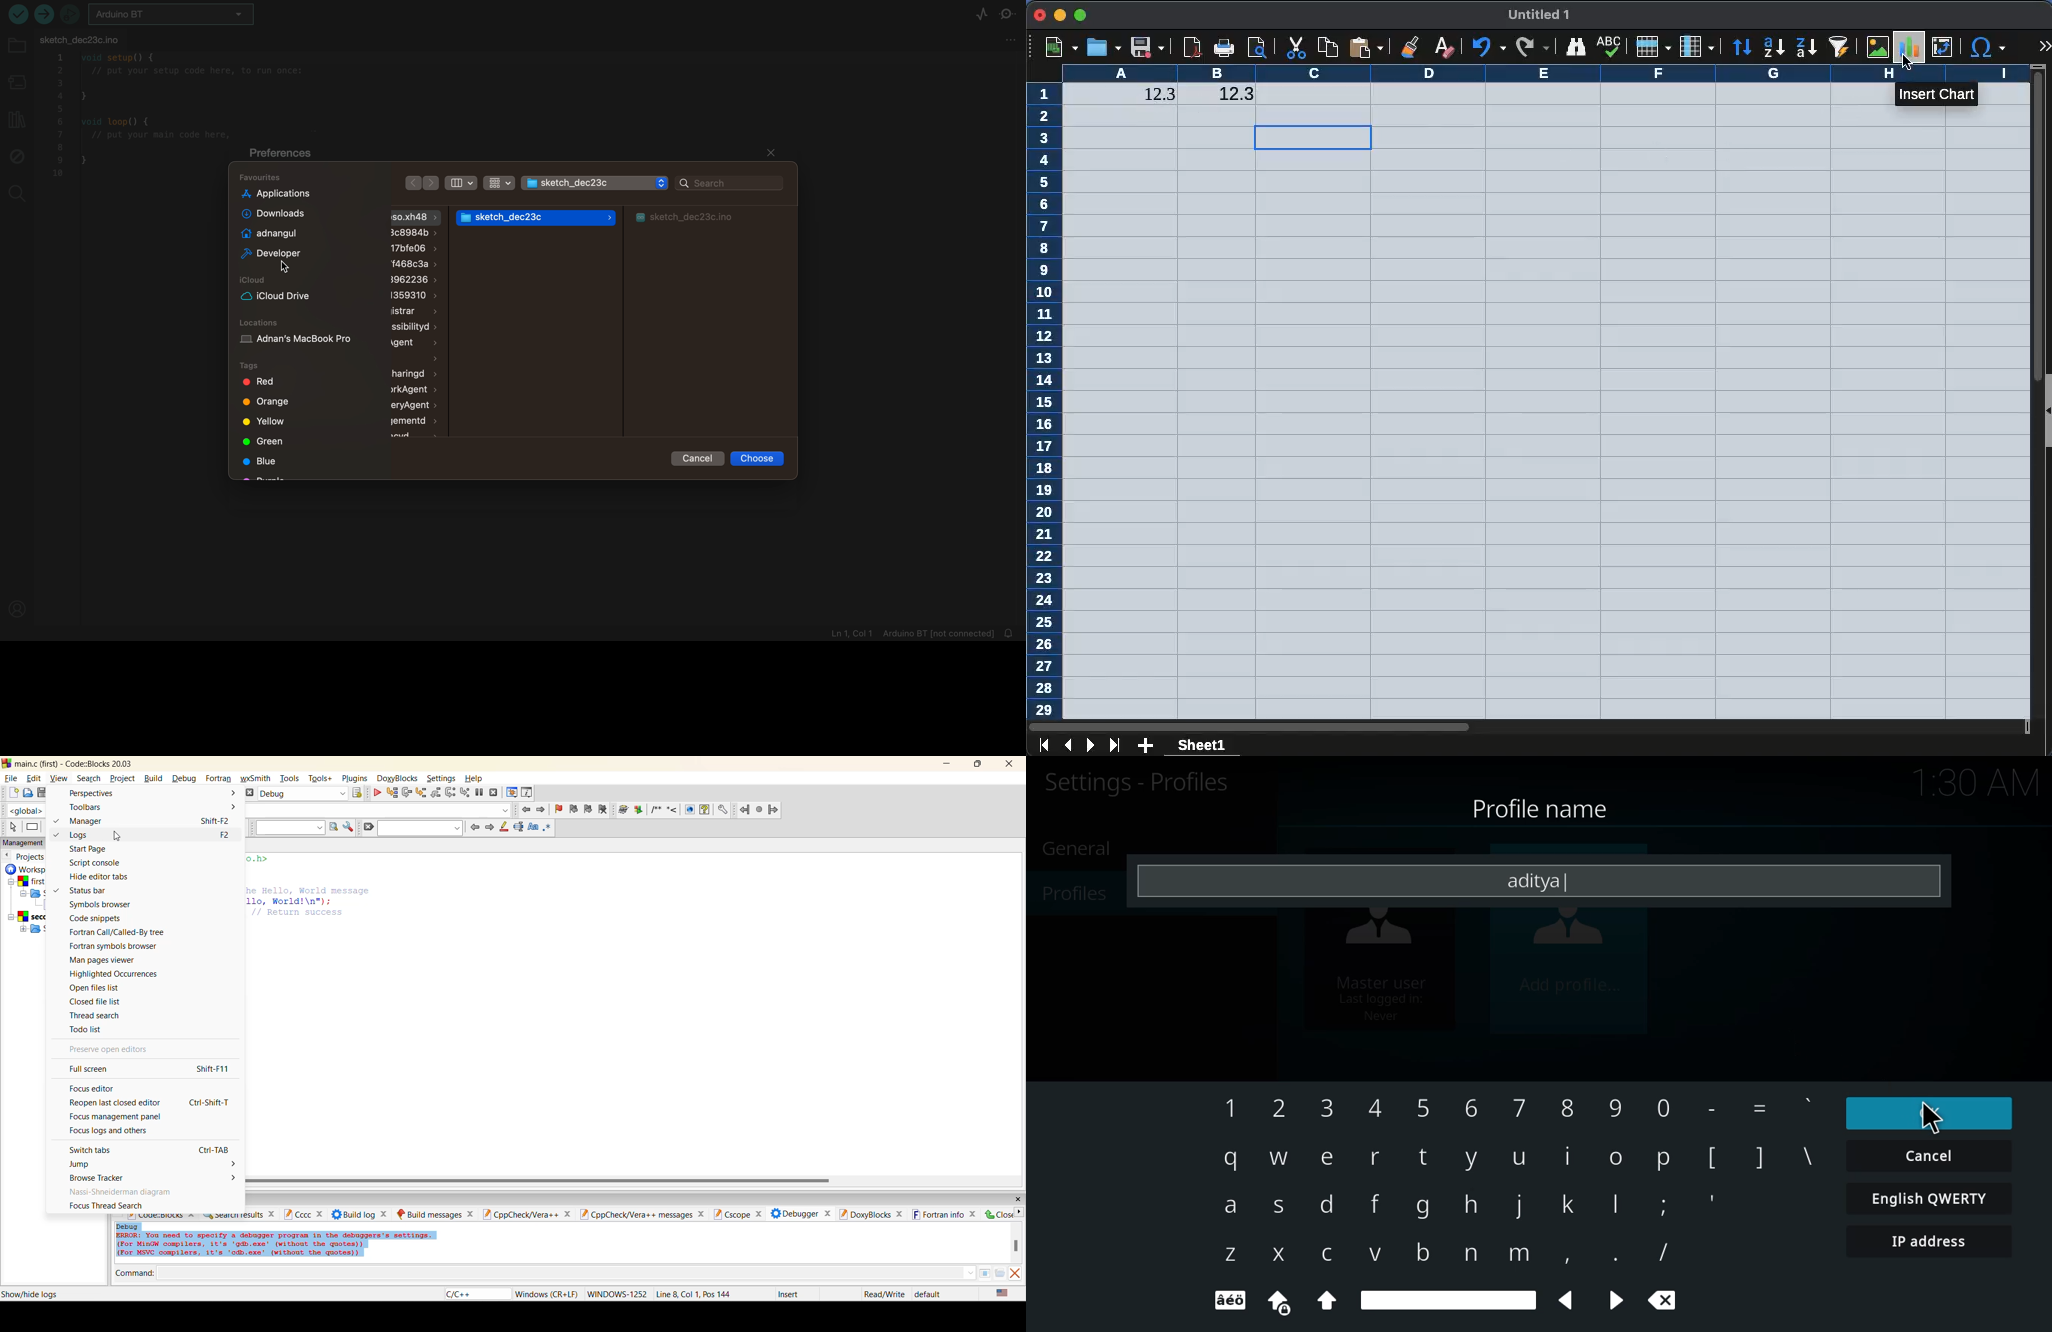  What do you see at coordinates (1467, 1203) in the screenshot?
I see `h` at bounding box center [1467, 1203].